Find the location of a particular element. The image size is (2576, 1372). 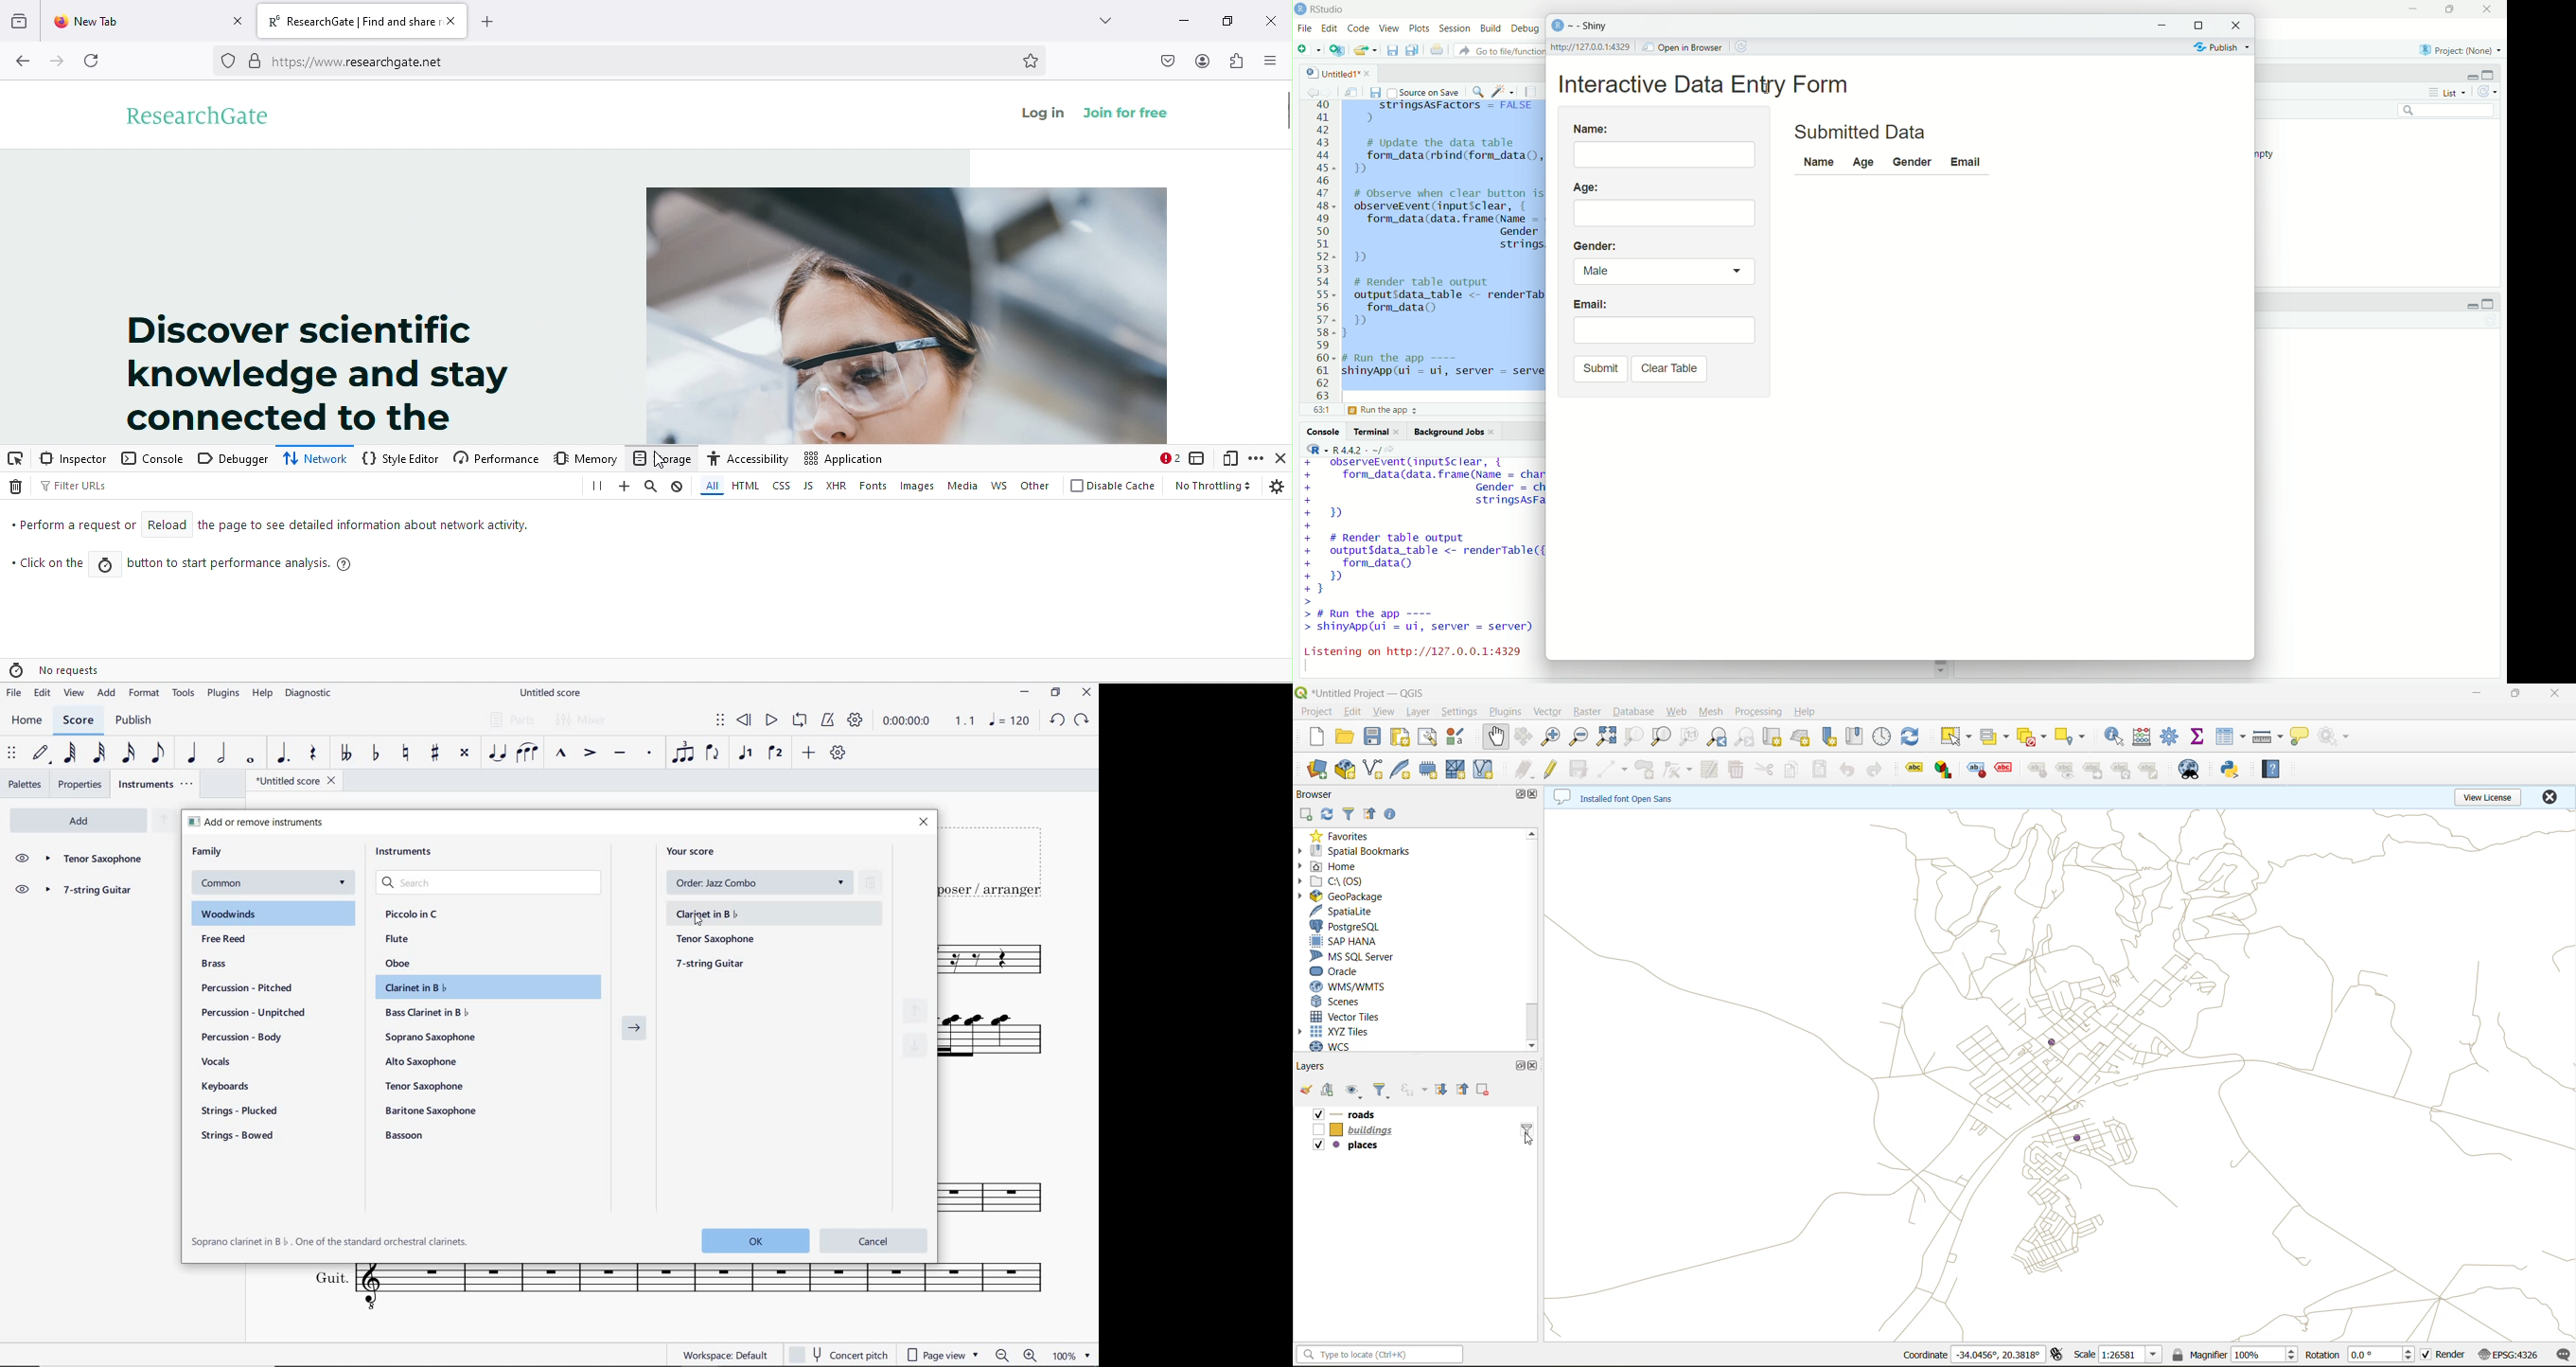

maximize is located at coordinates (1517, 794).